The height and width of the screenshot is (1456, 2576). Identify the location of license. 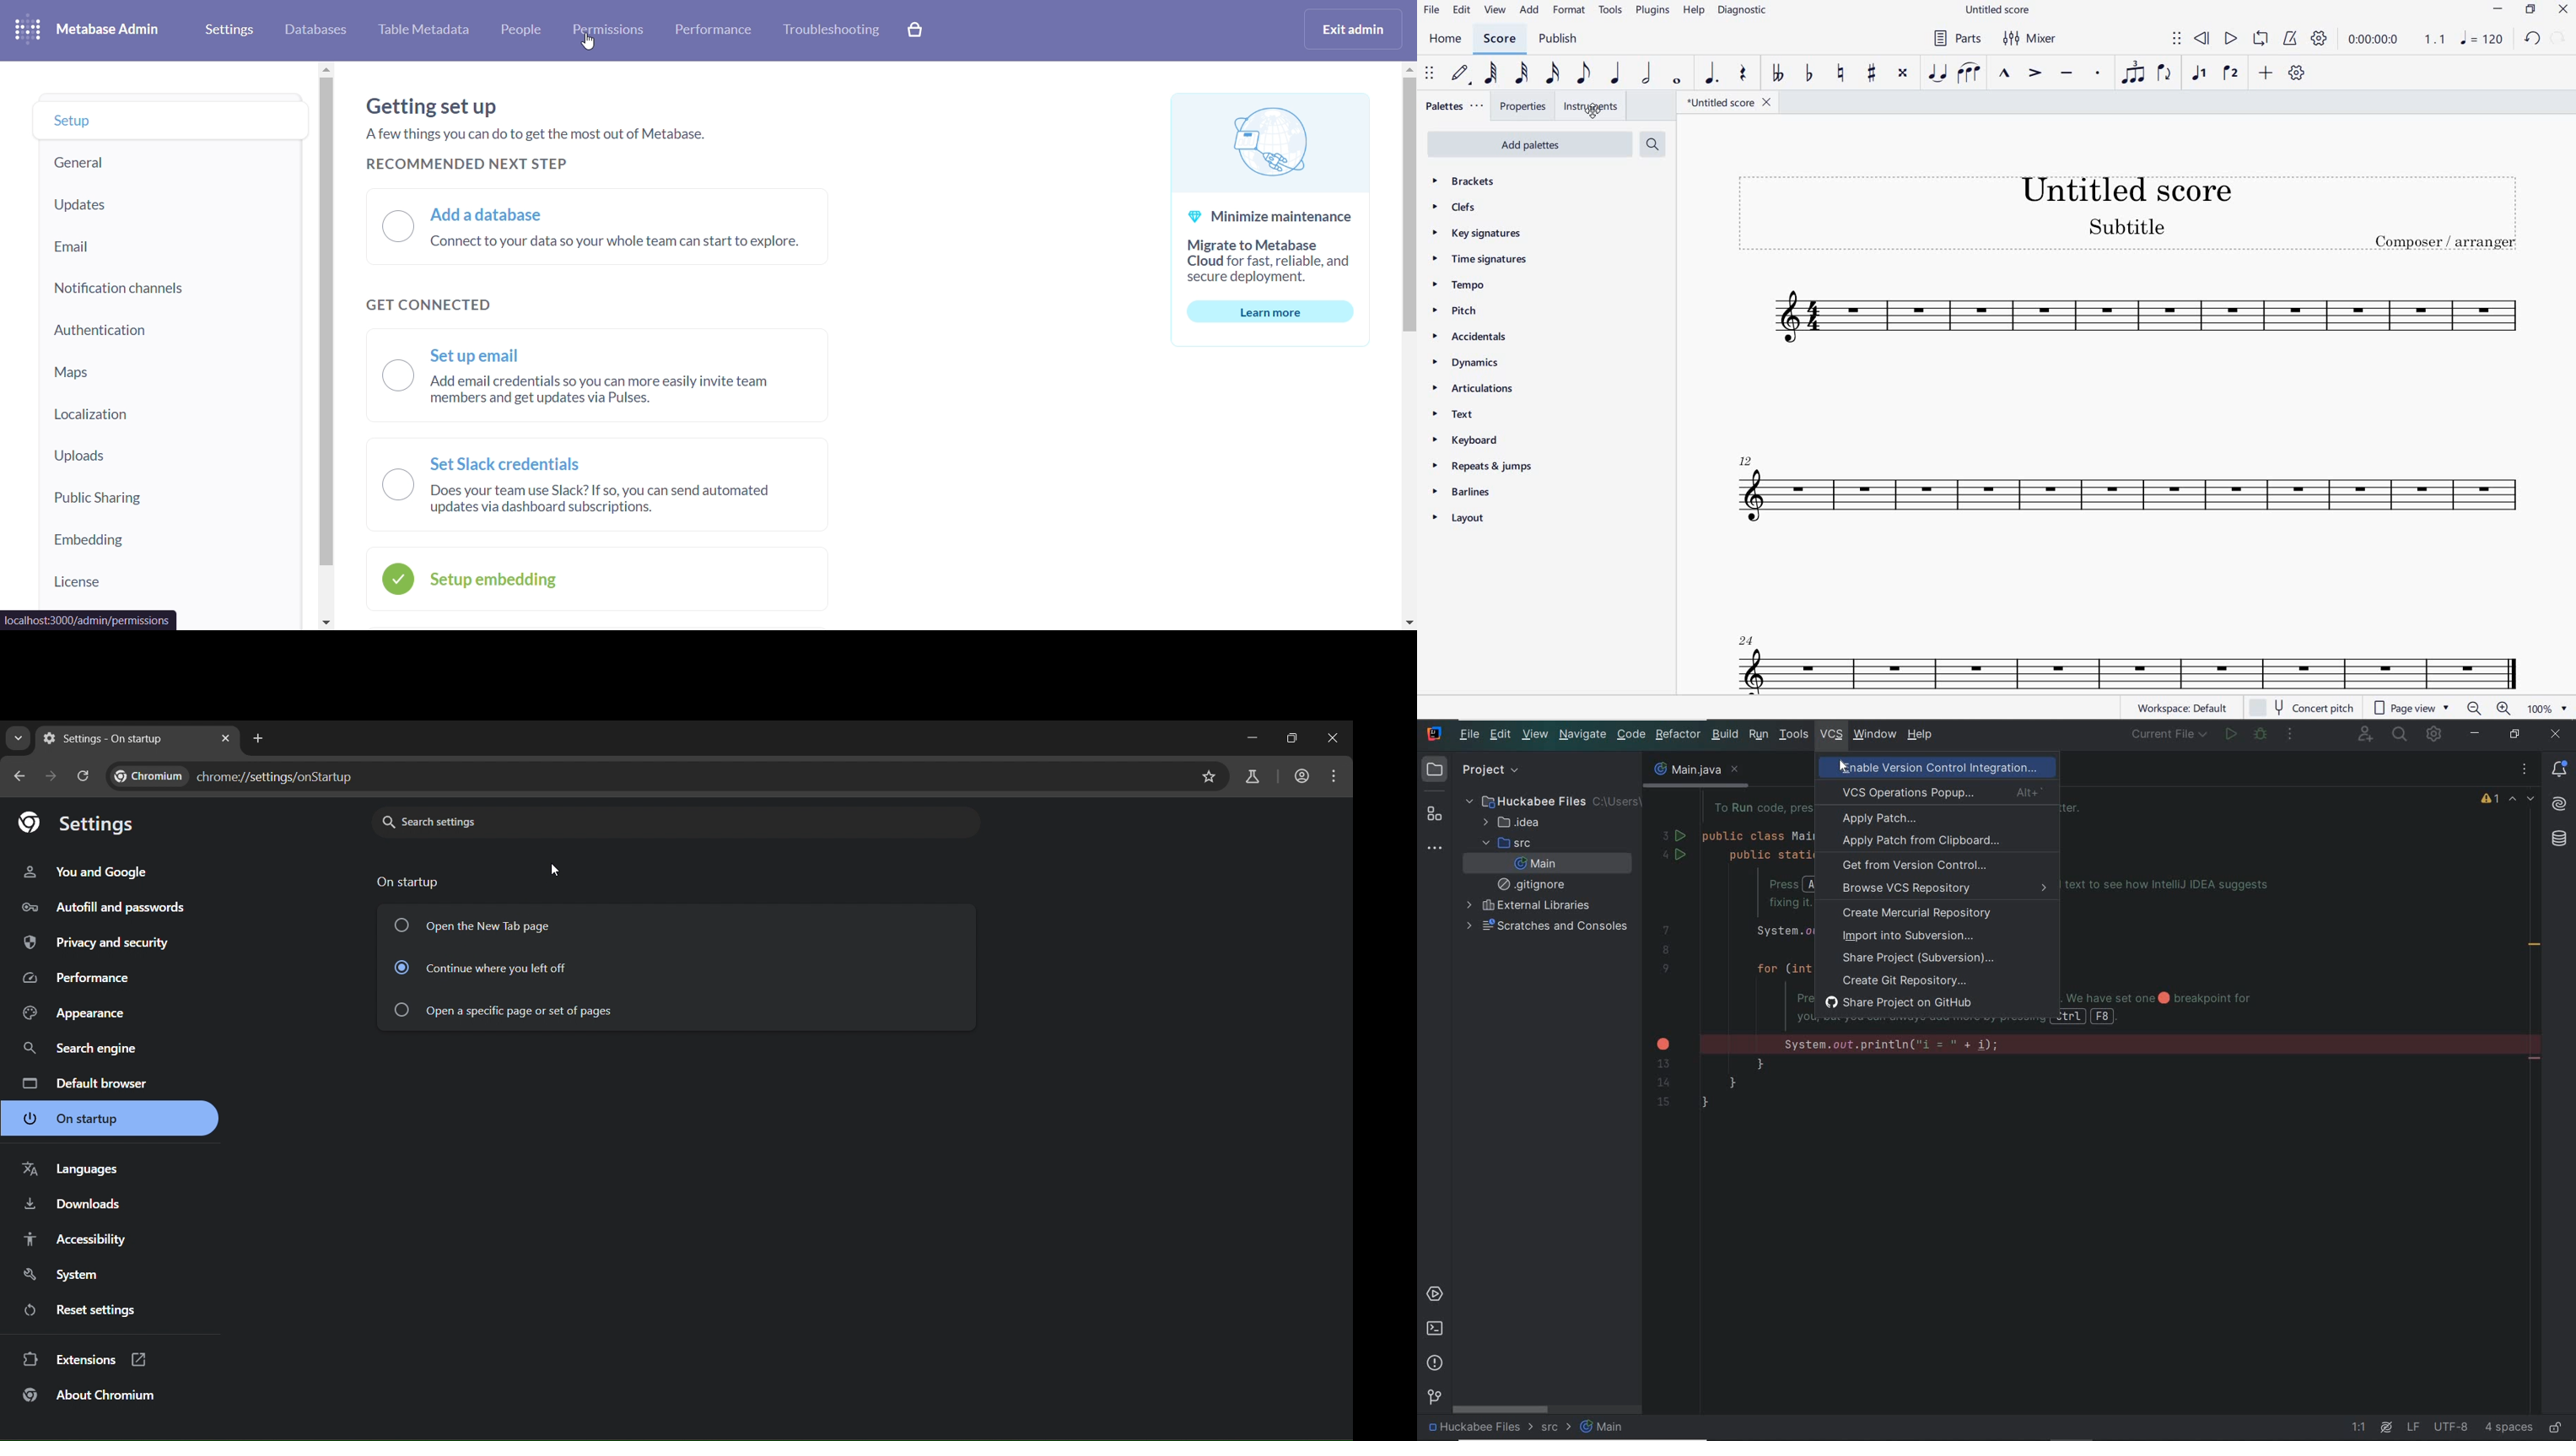
(170, 589).